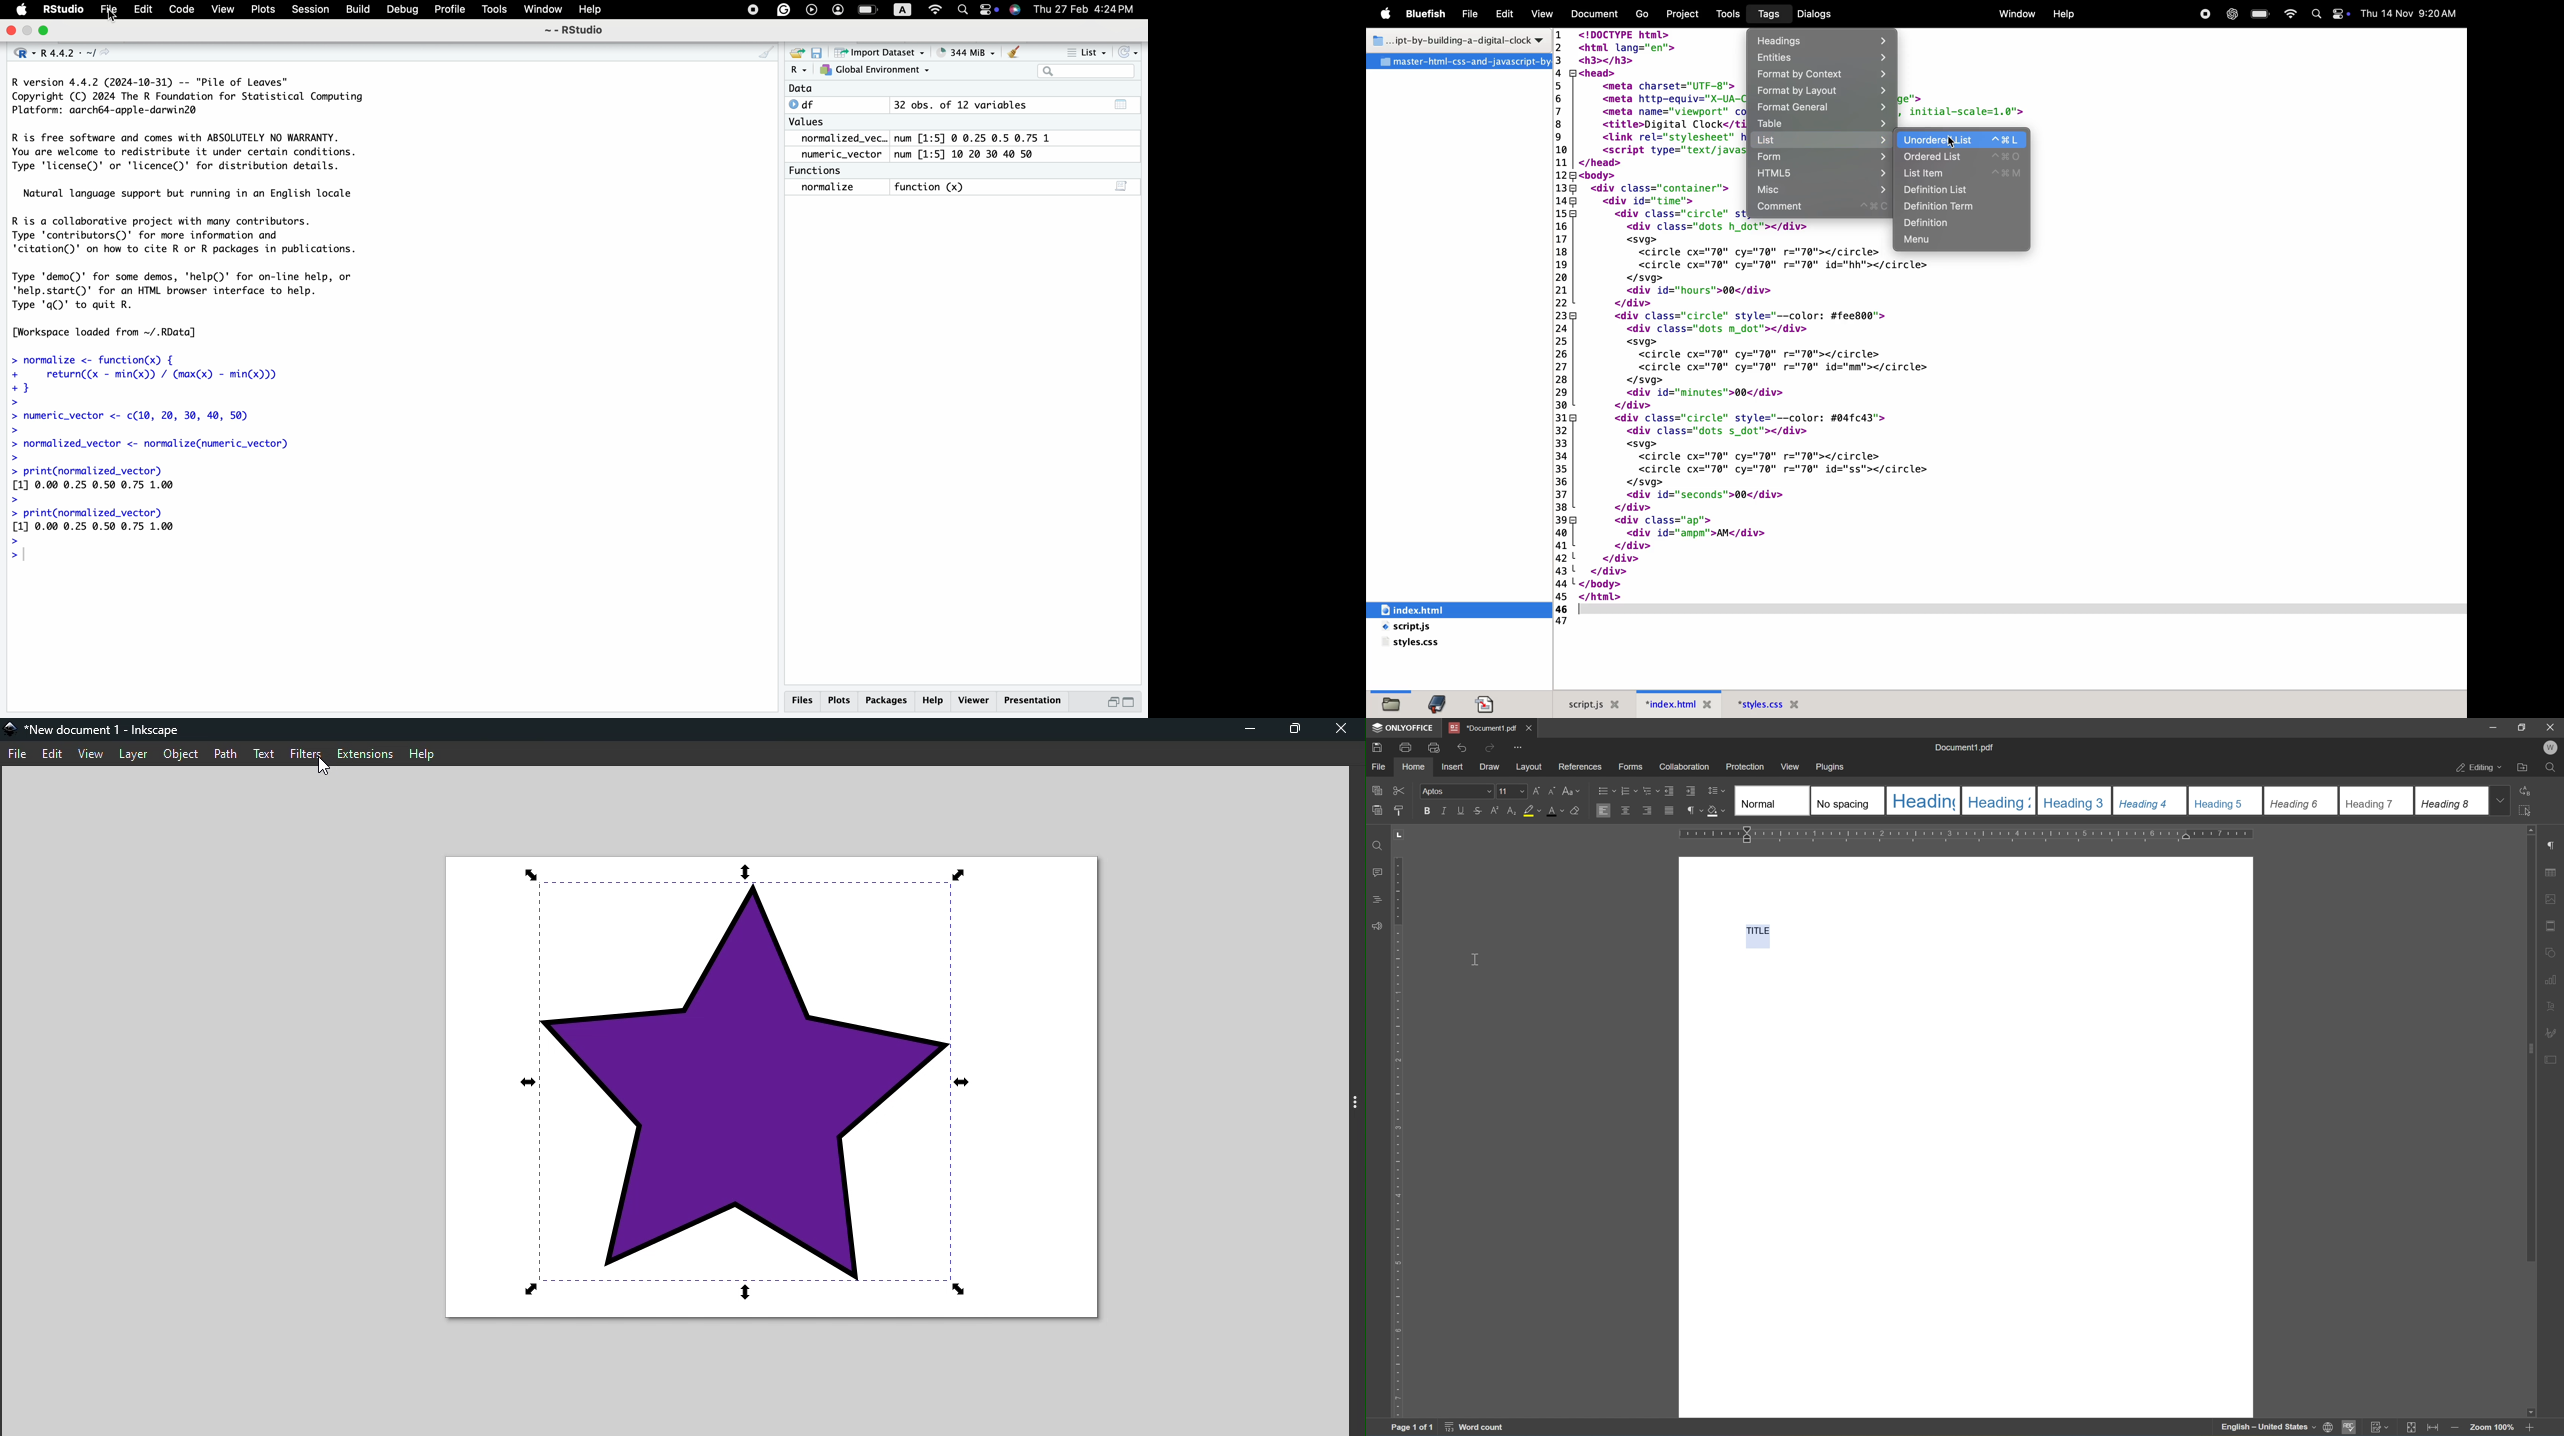 The width and height of the screenshot is (2576, 1456). Describe the element at coordinates (2526, 811) in the screenshot. I see `select all` at that location.